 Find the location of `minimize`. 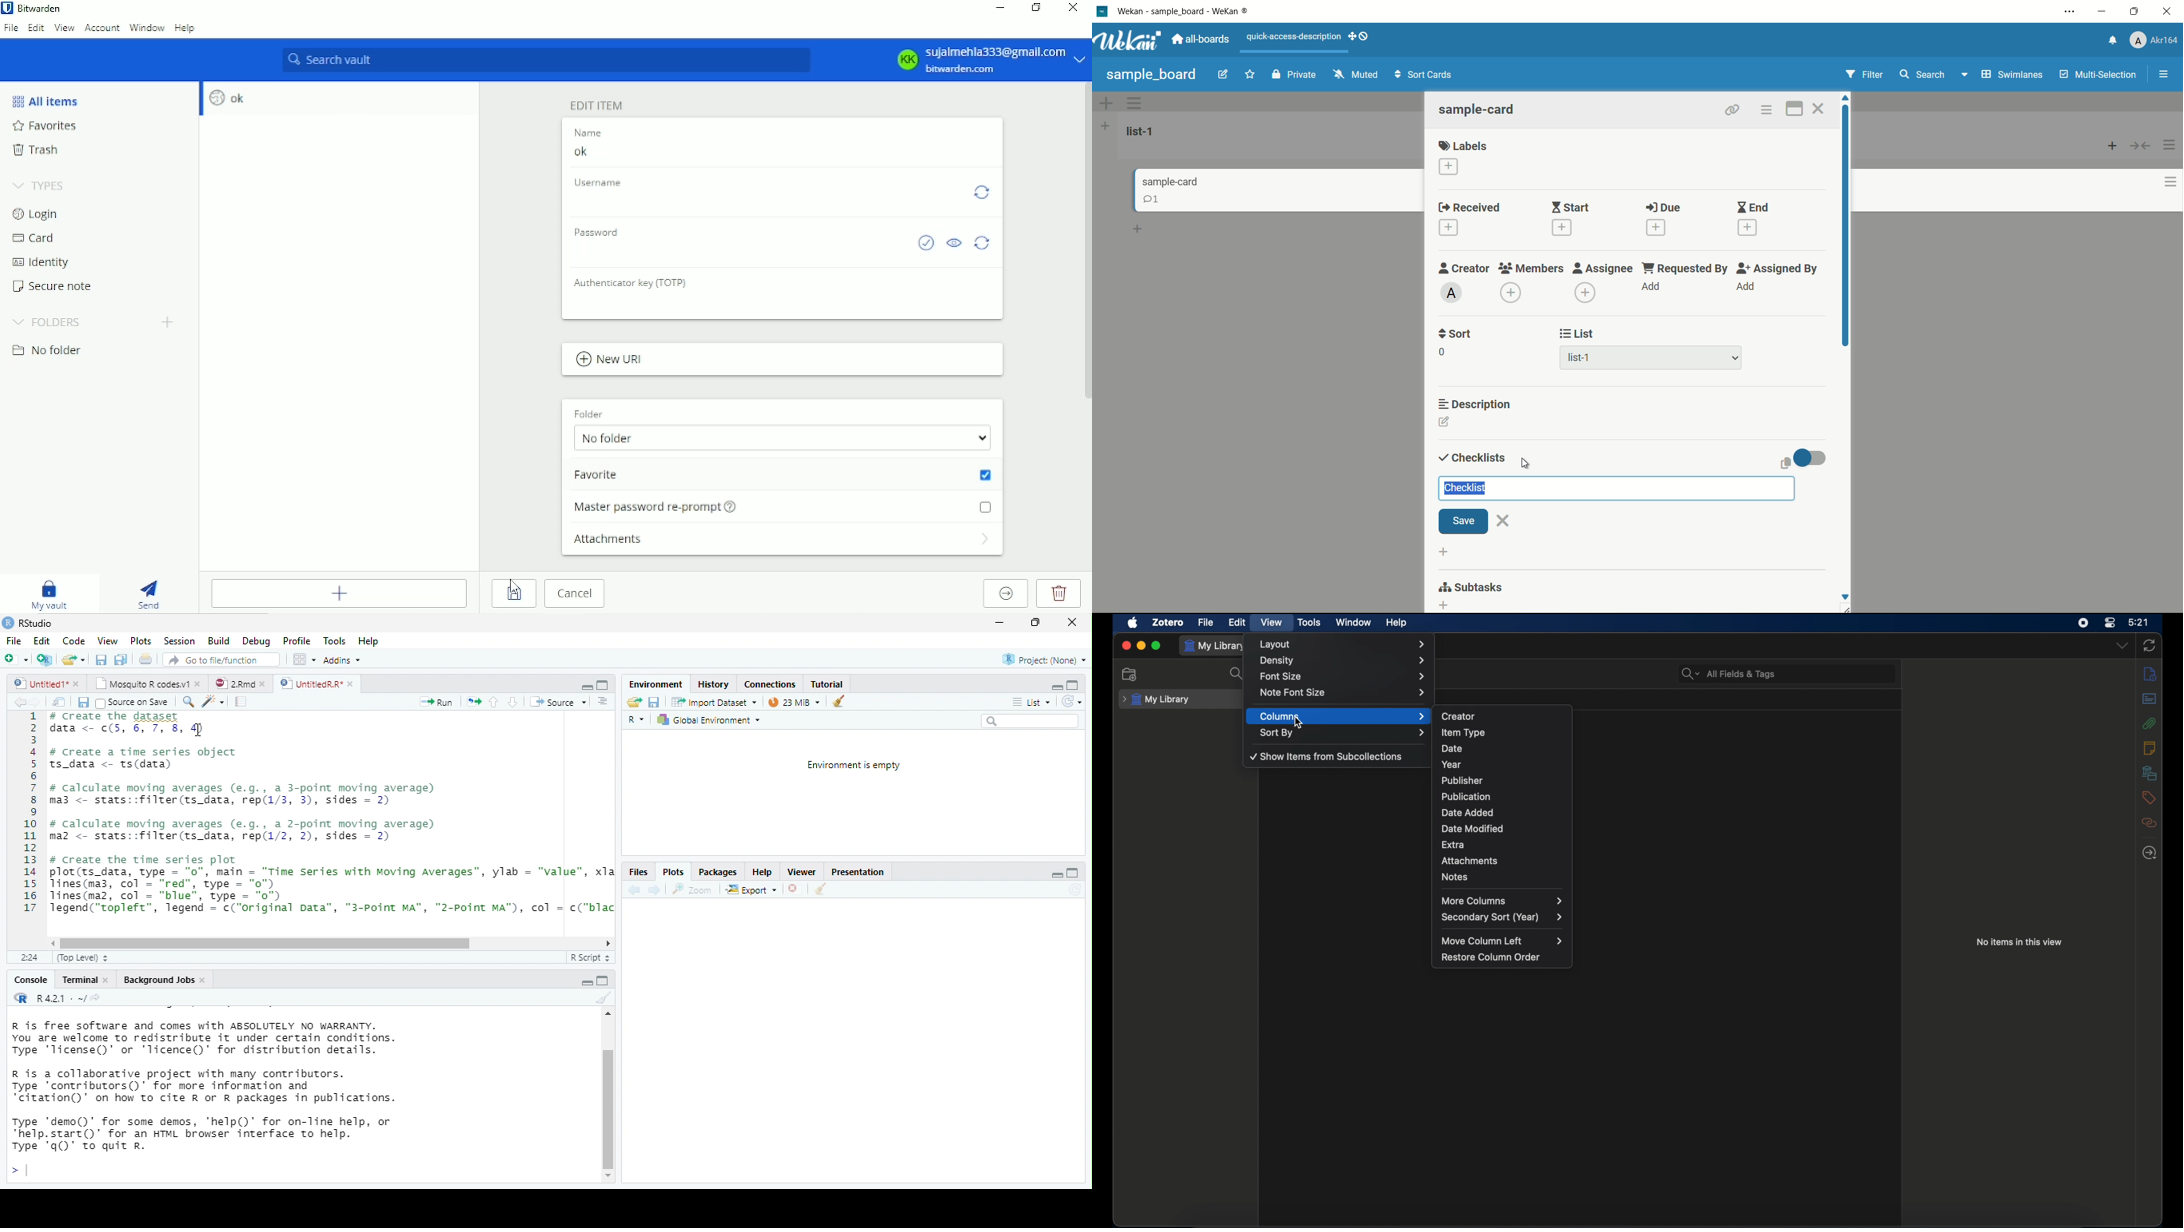

minimize is located at coordinates (2103, 12).